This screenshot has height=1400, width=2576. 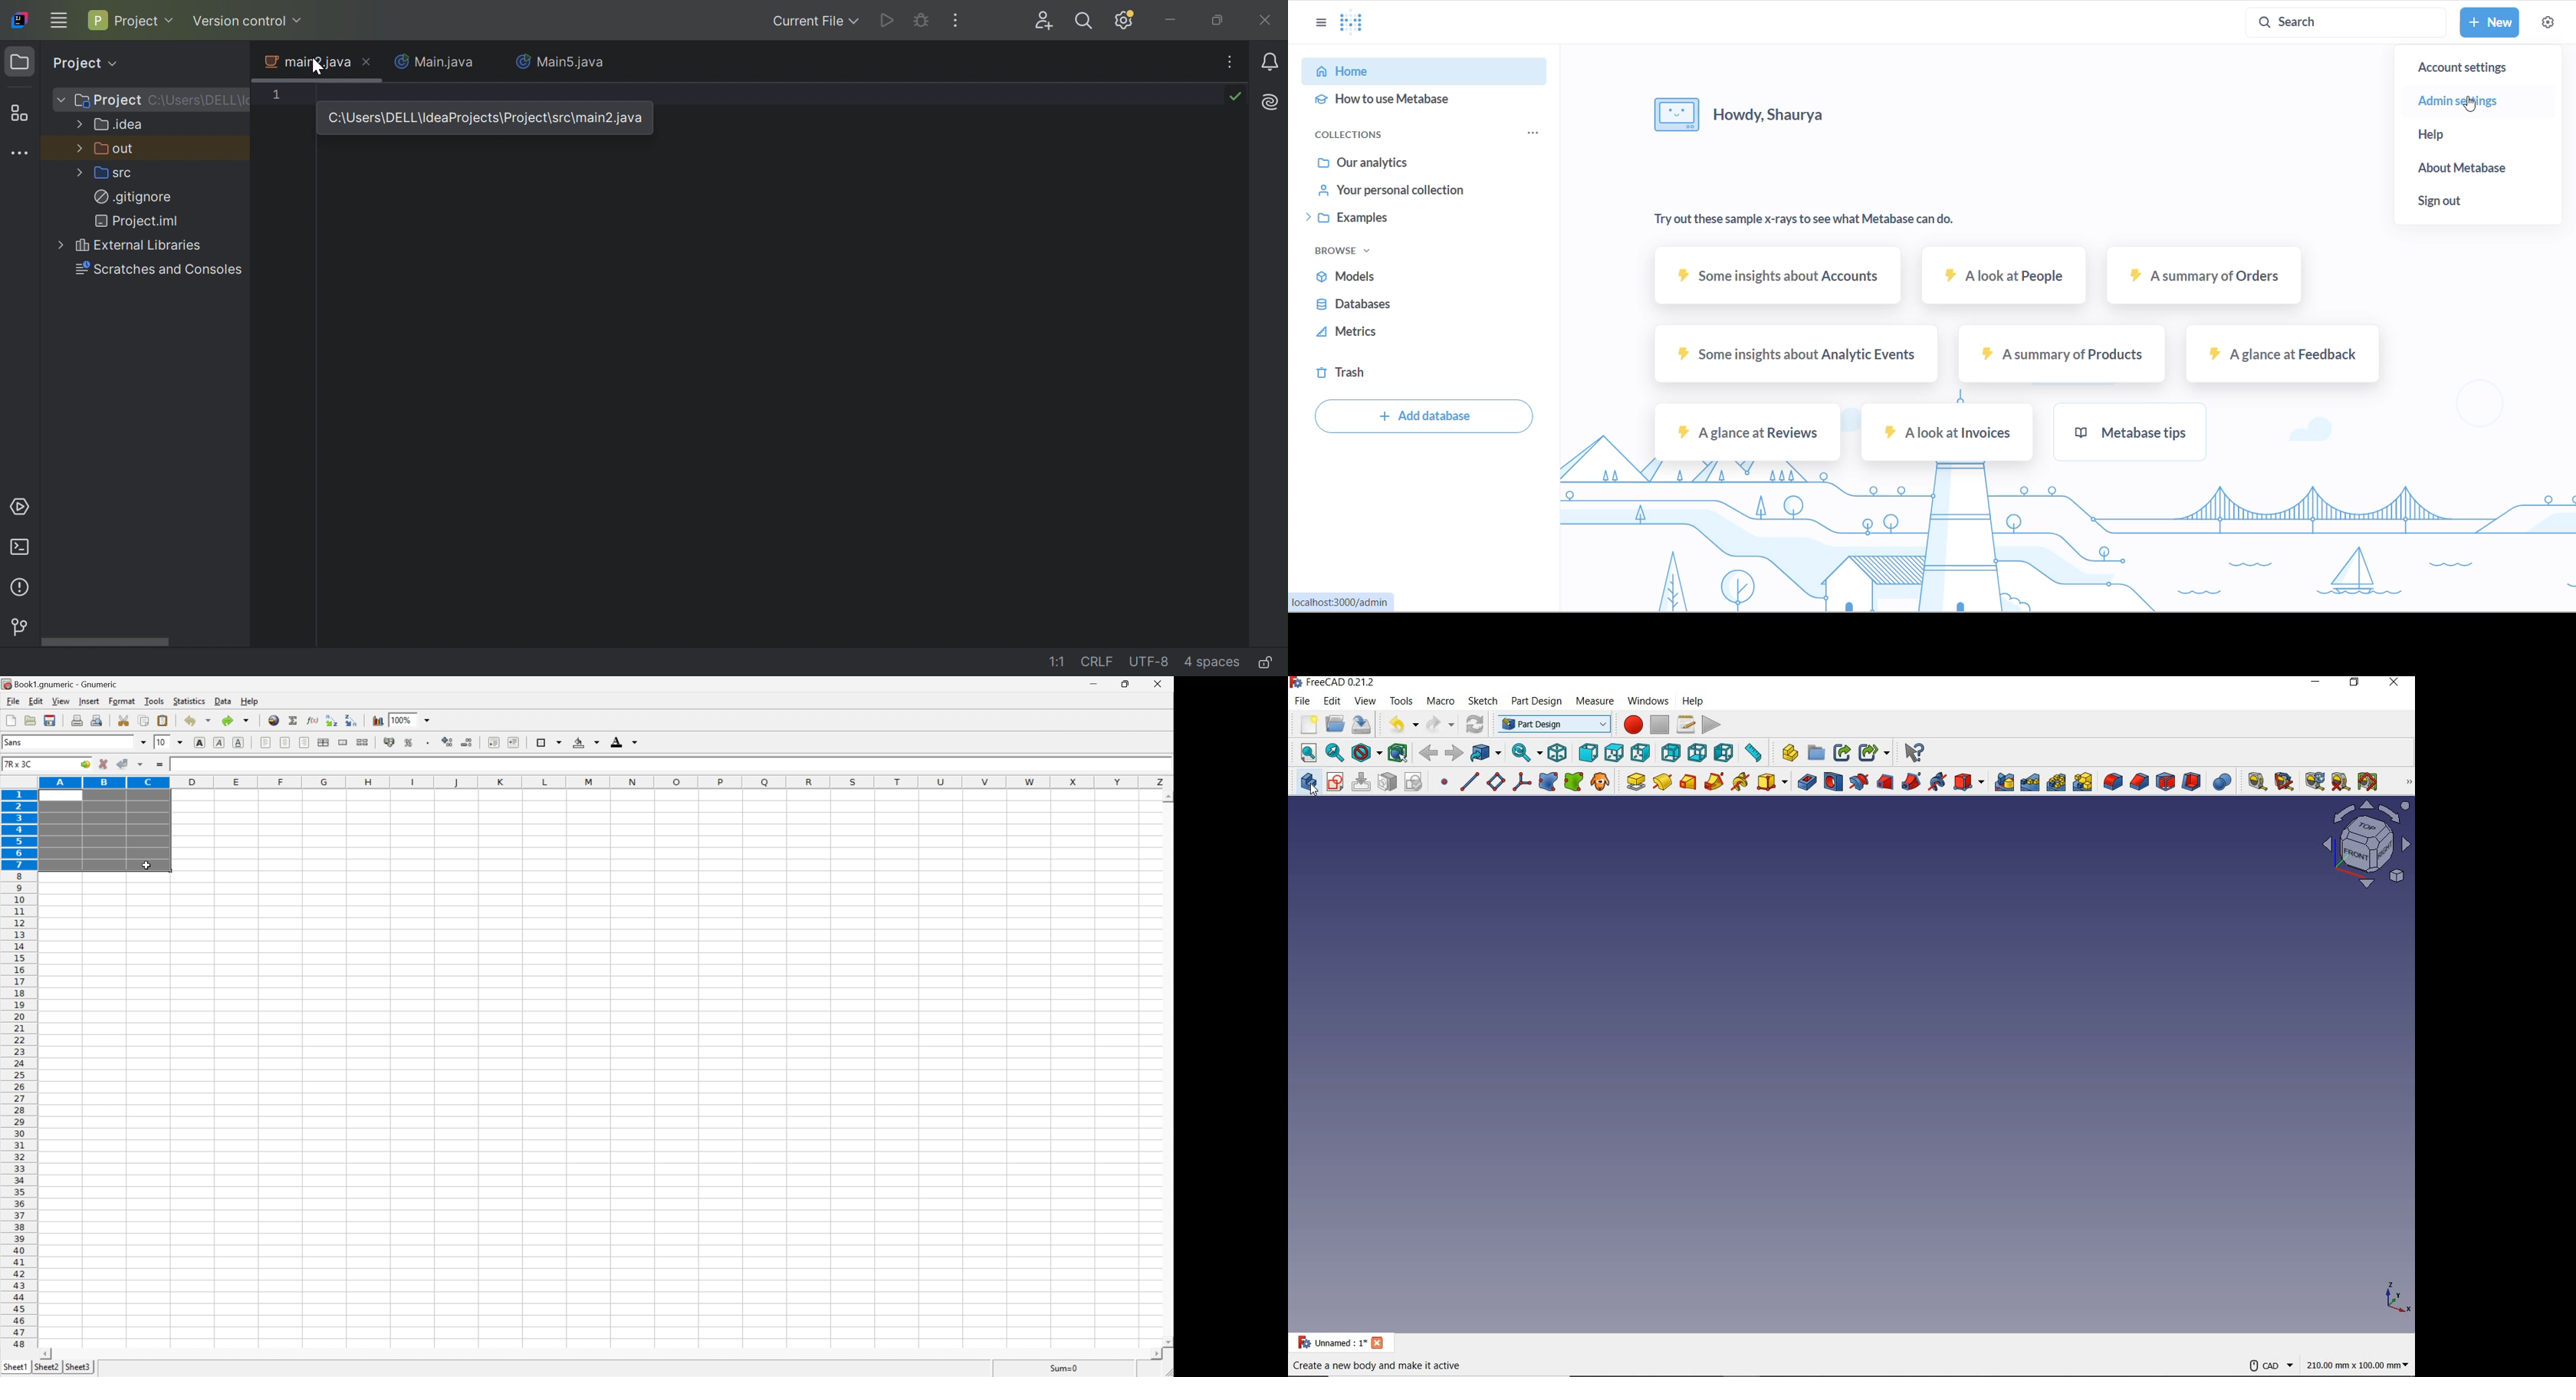 I want to click on edit, so click(x=34, y=701).